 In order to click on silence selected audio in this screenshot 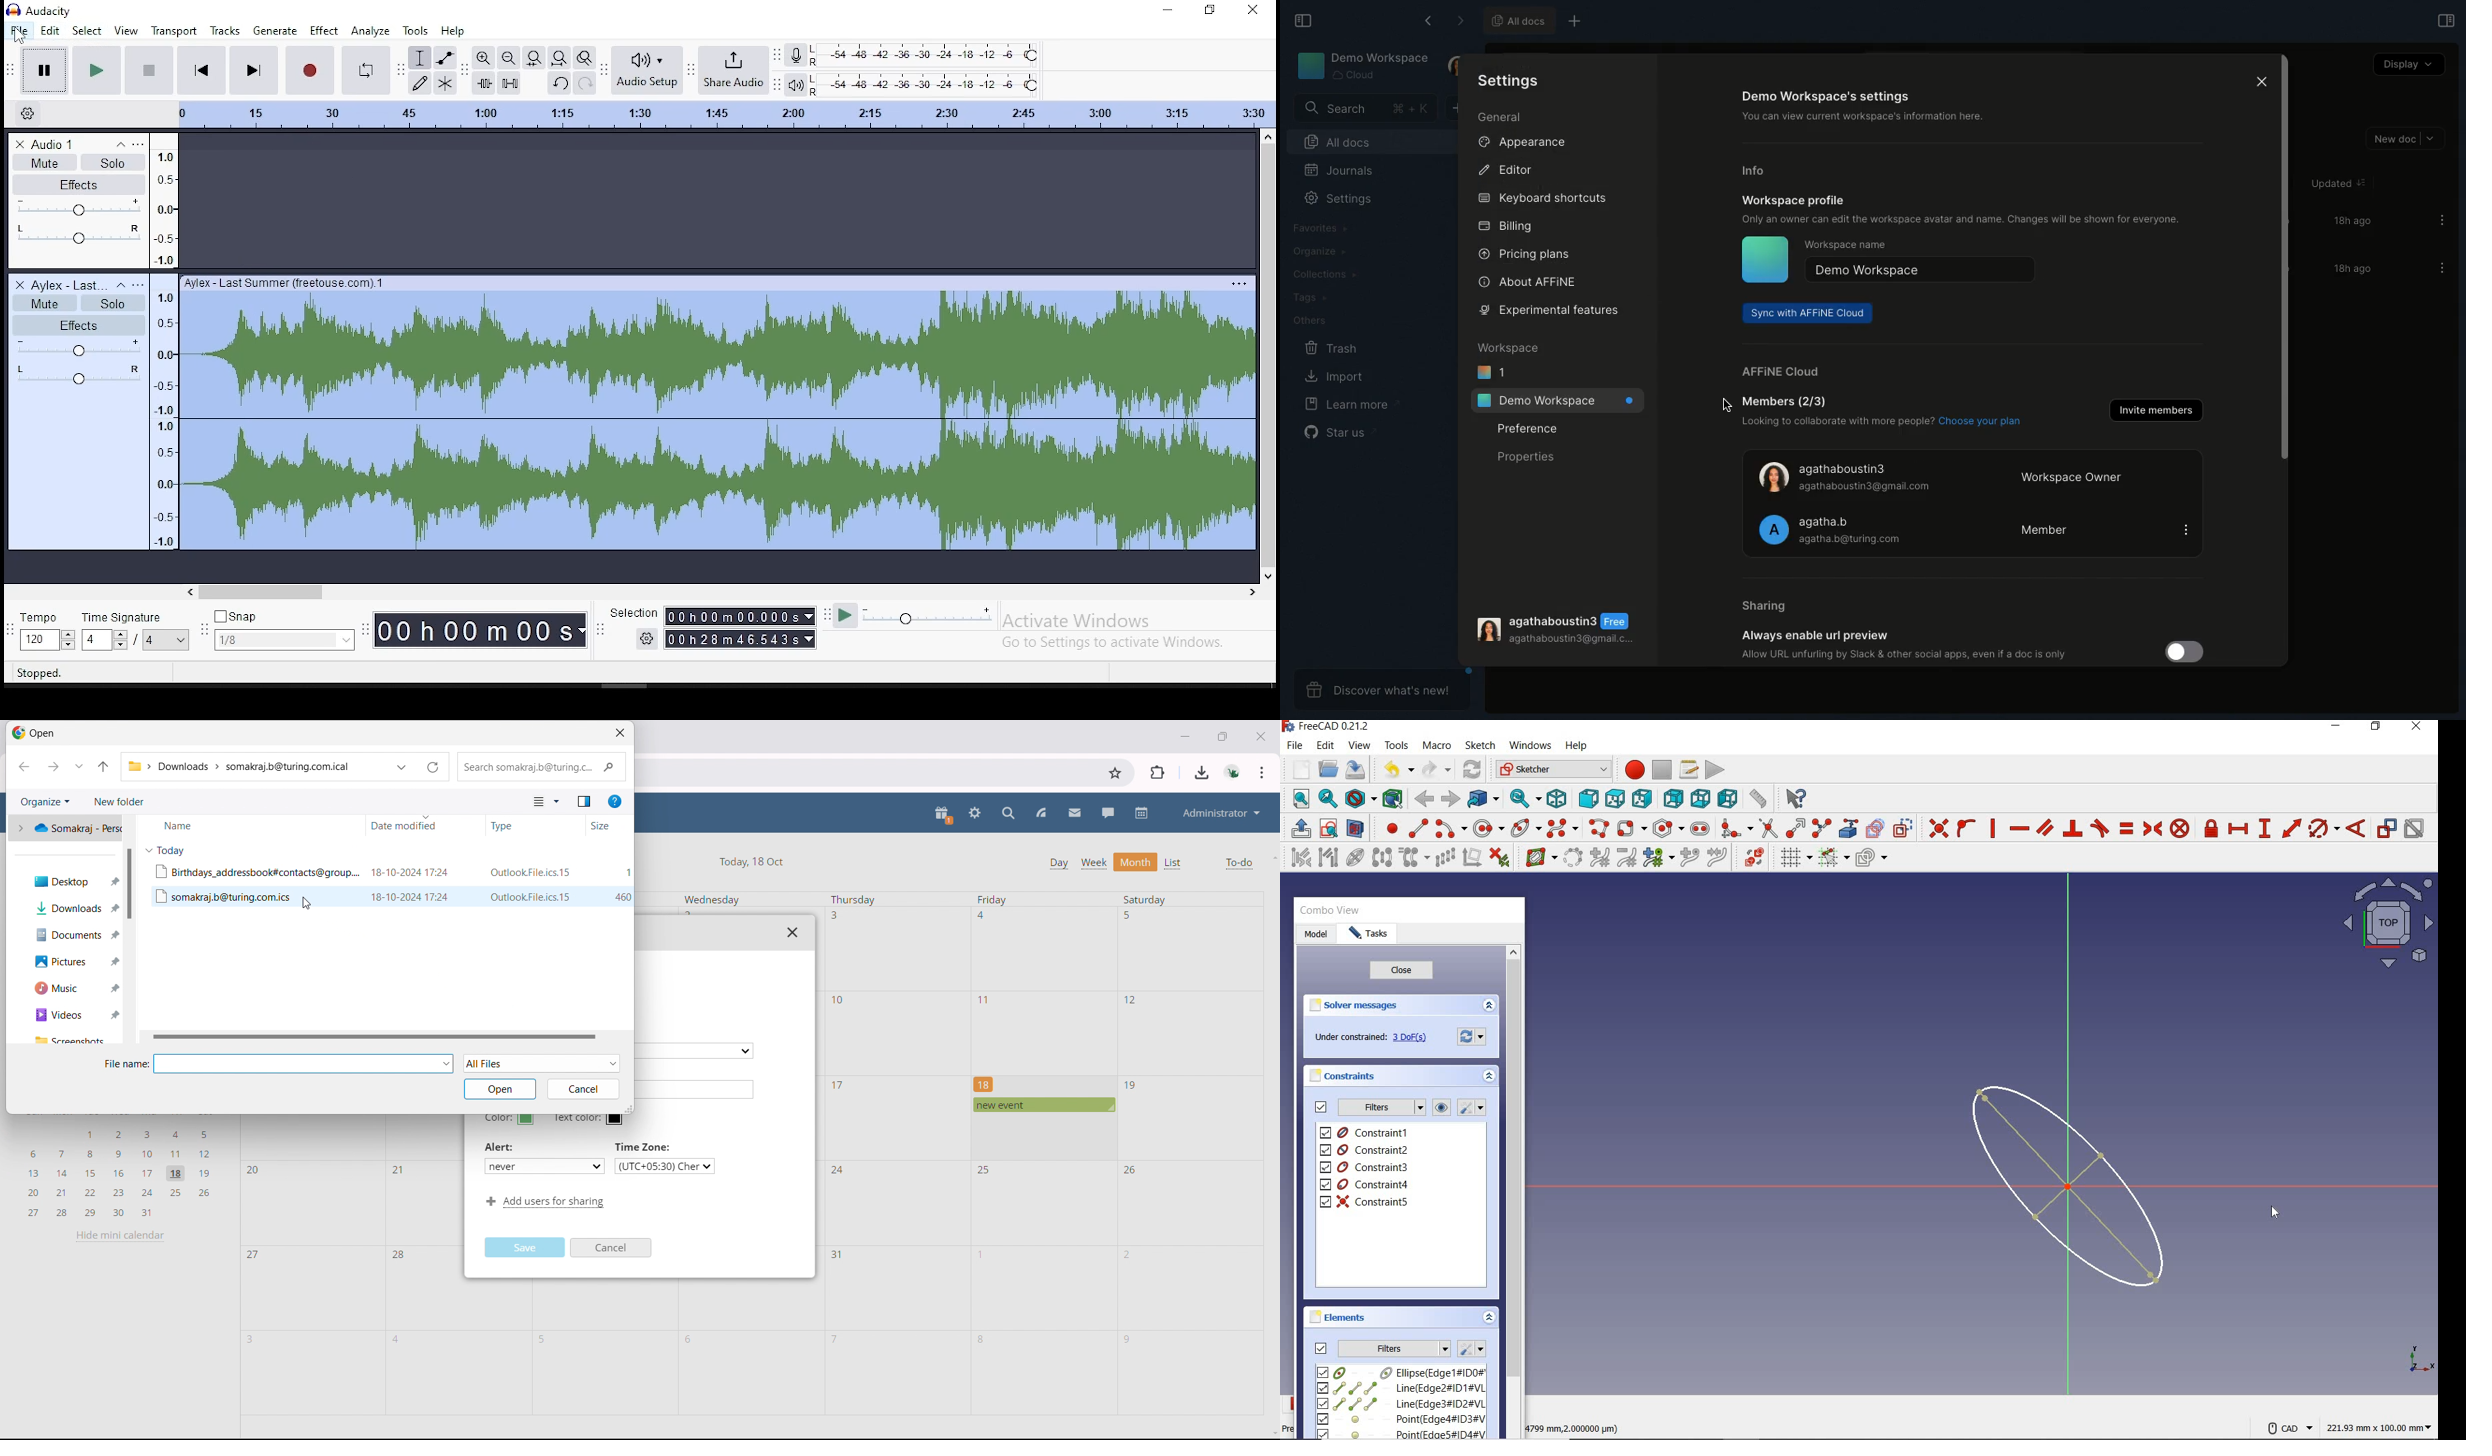, I will do `click(509, 83)`.